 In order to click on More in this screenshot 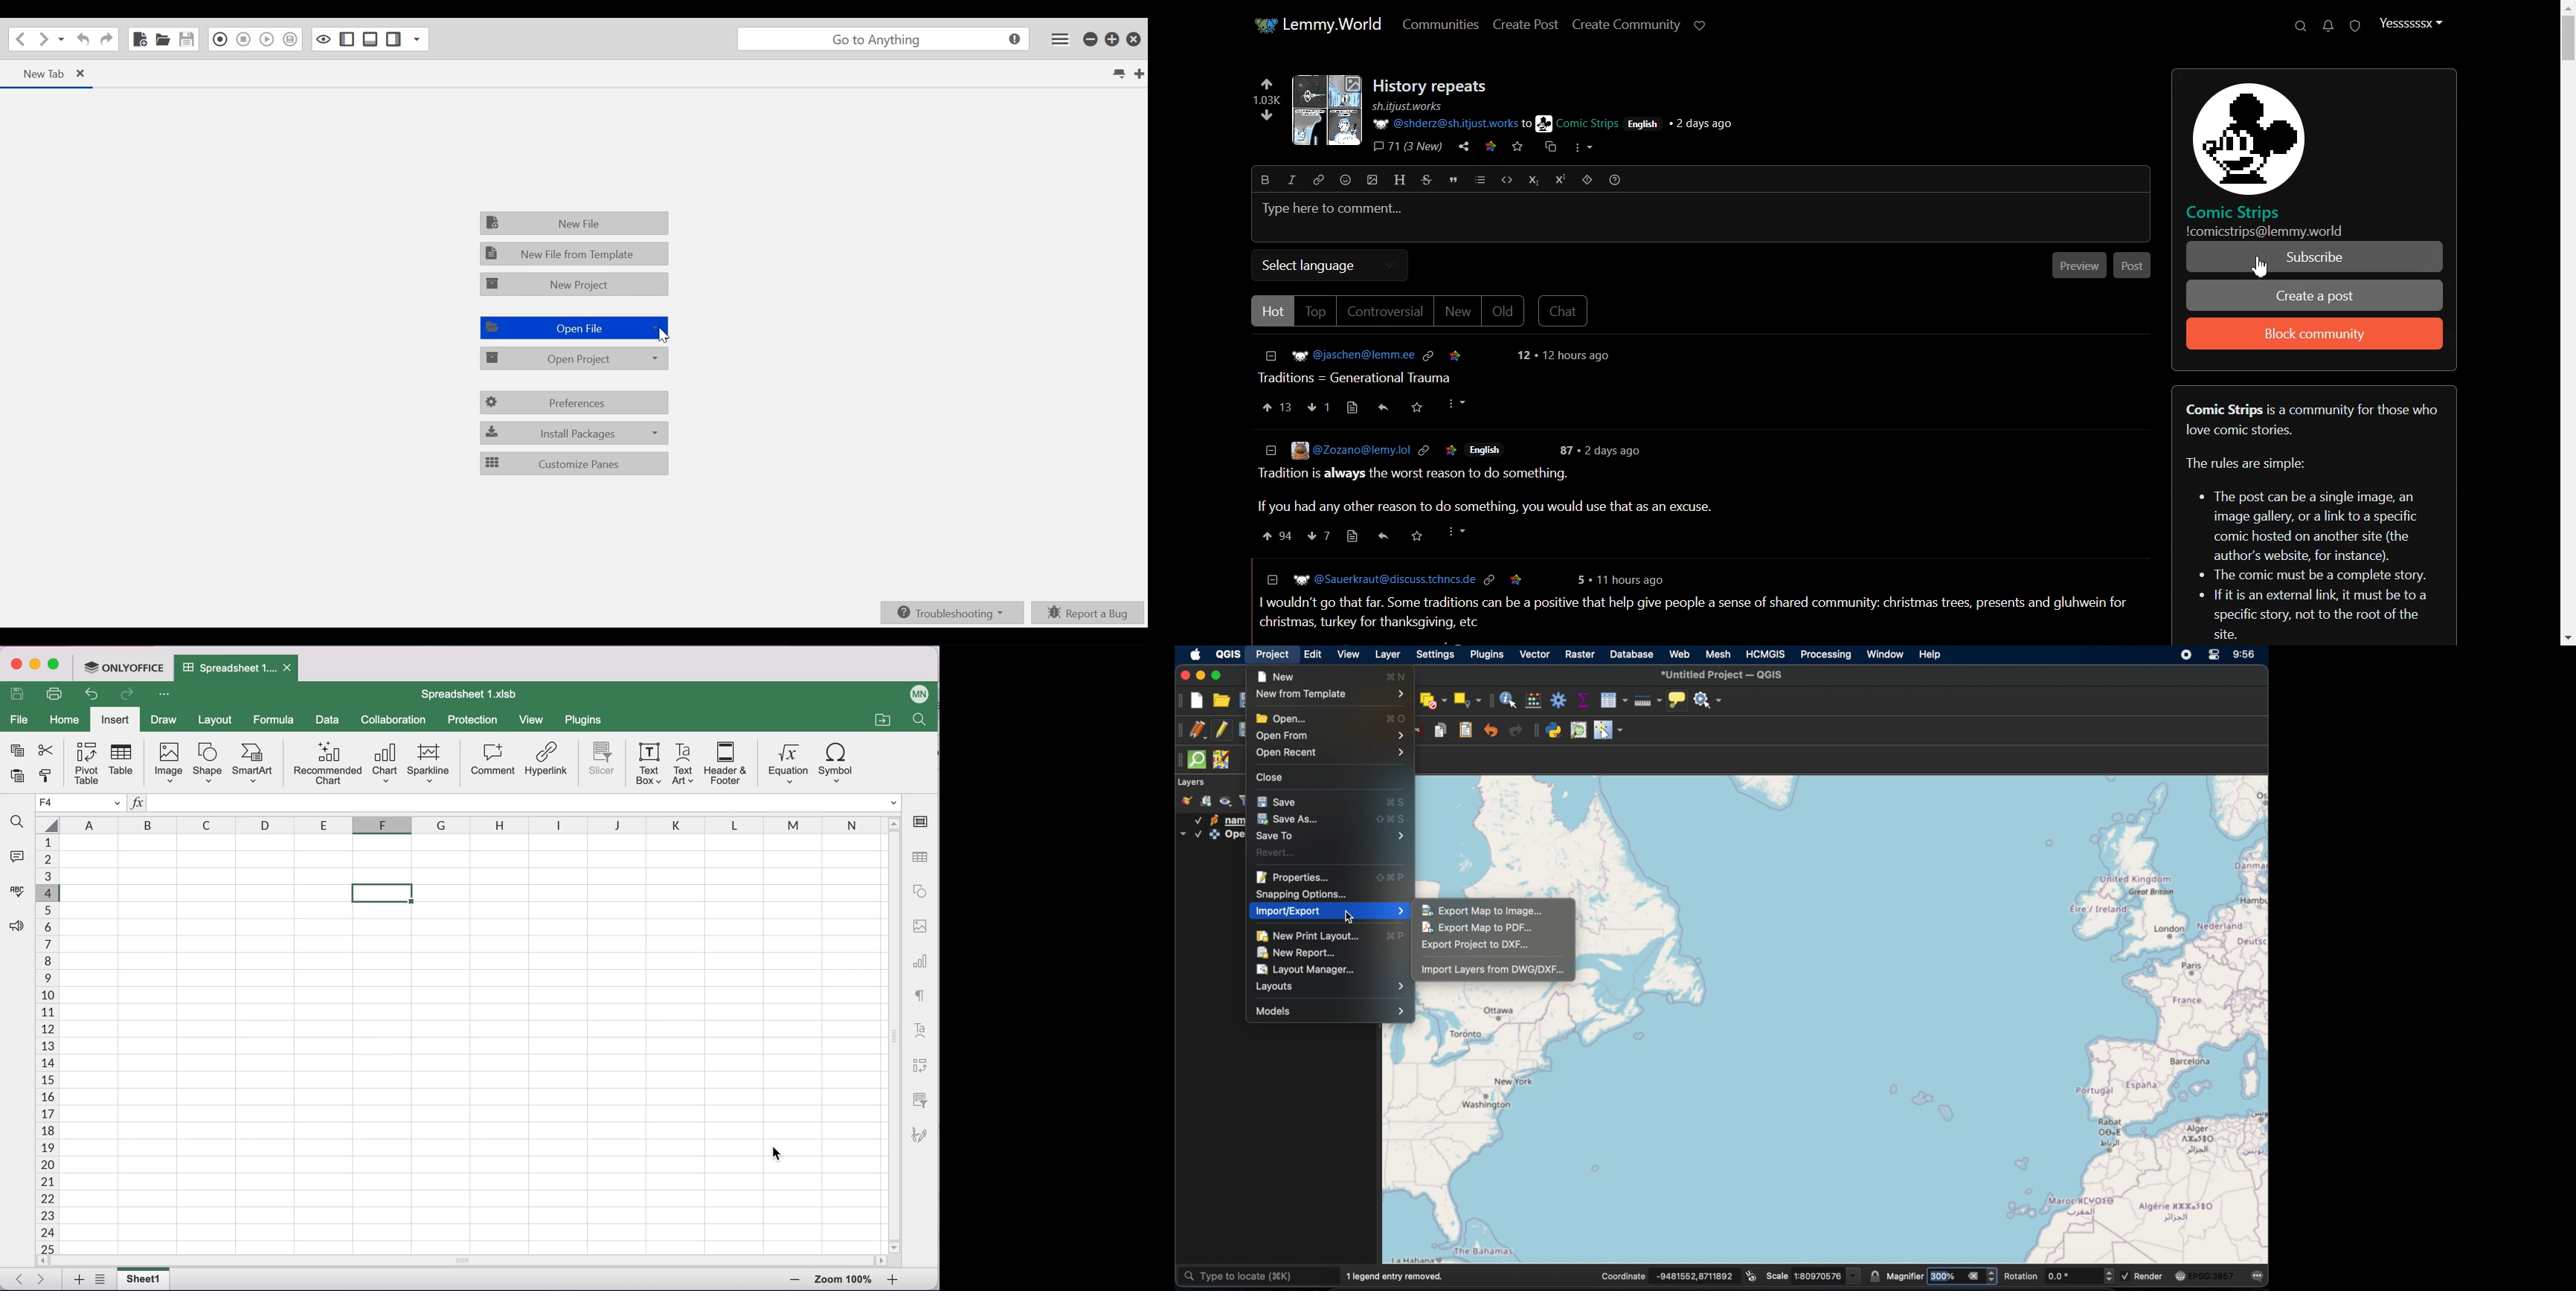, I will do `click(1583, 148)`.